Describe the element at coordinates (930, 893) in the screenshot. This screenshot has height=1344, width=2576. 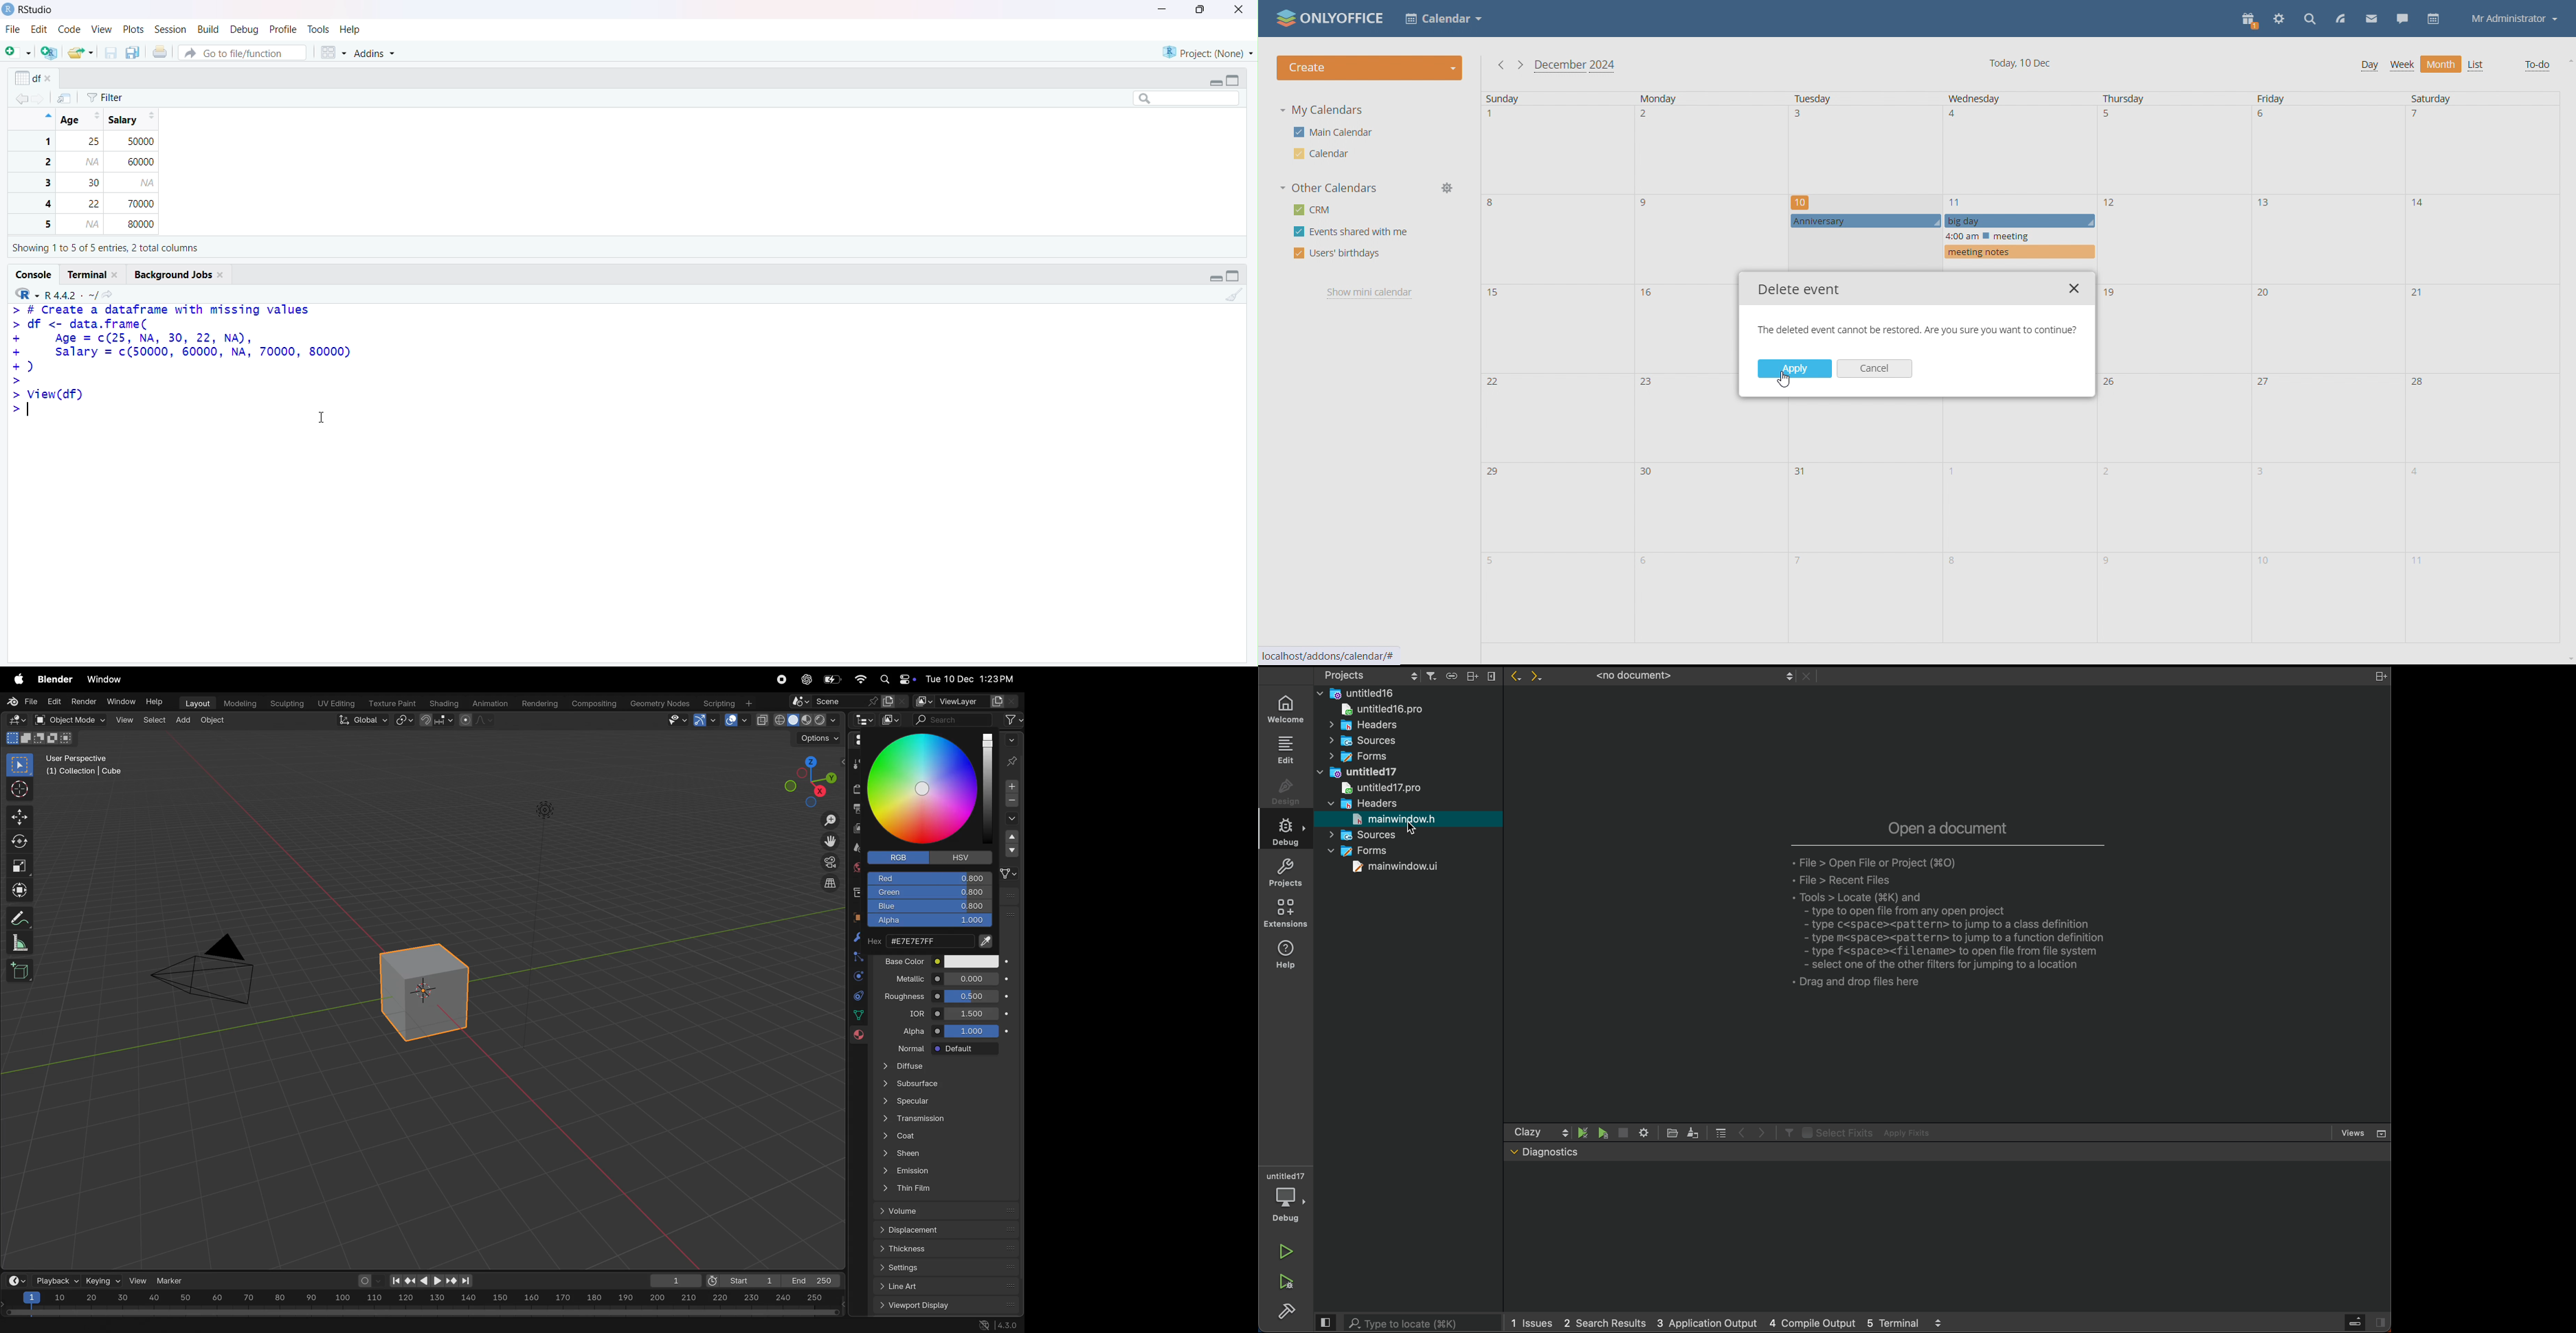
I see `Green` at that location.